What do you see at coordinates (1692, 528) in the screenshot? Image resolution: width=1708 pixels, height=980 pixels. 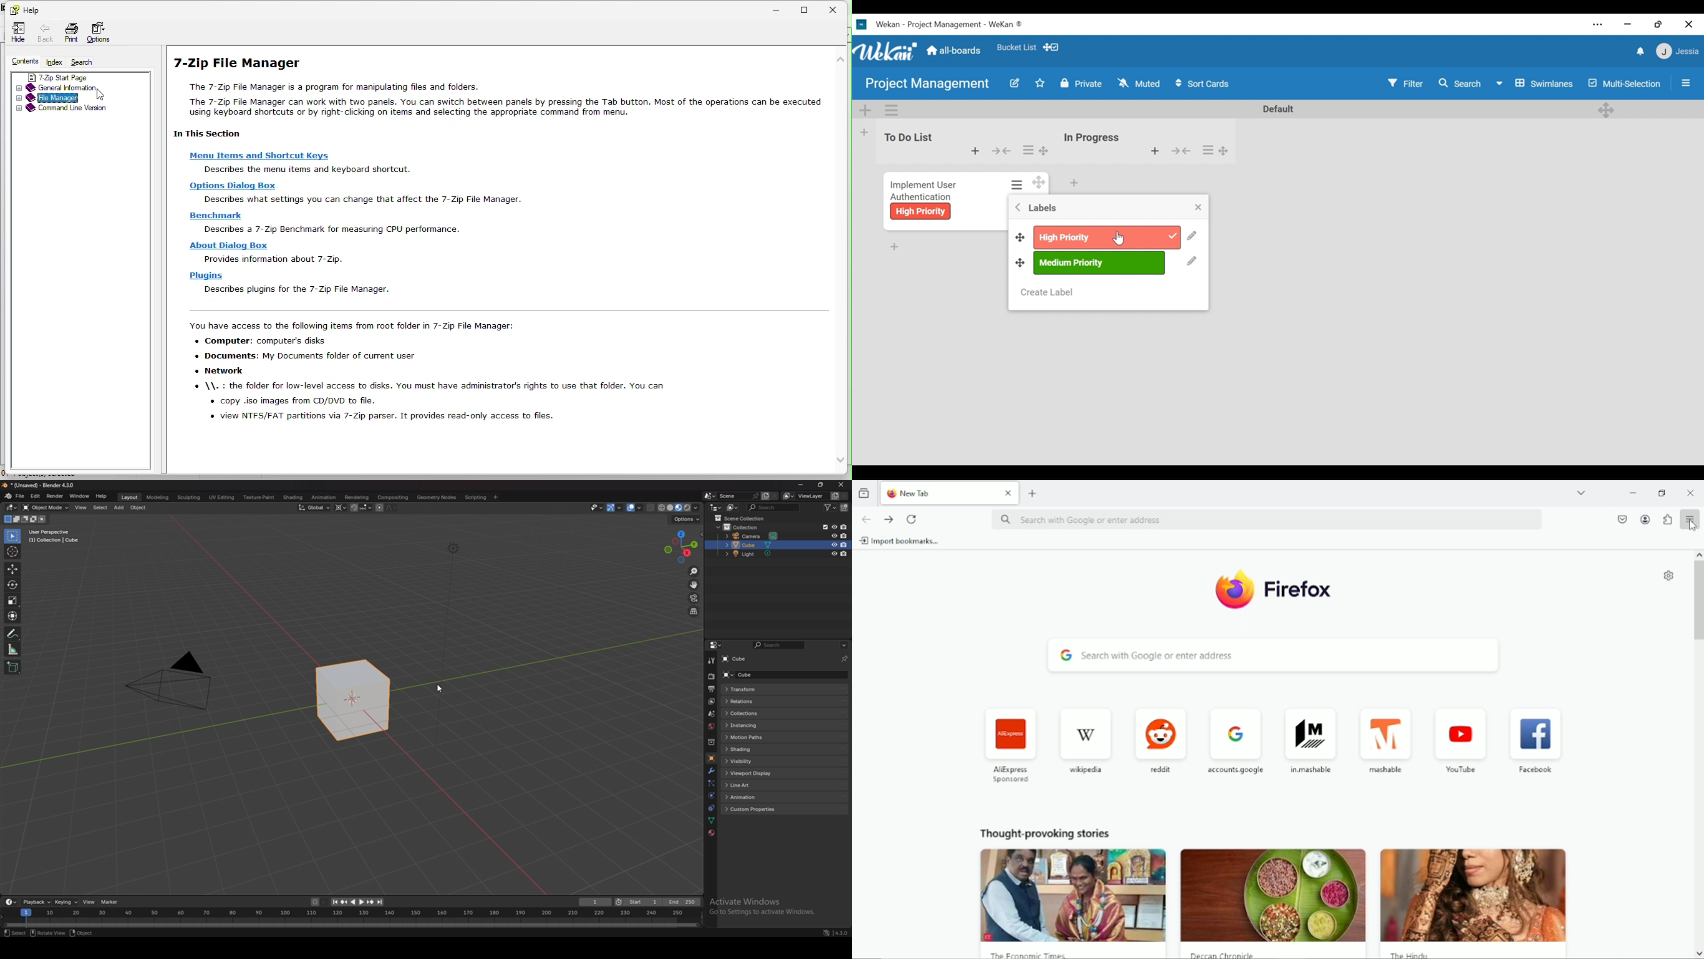 I see `cursor` at bounding box center [1692, 528].